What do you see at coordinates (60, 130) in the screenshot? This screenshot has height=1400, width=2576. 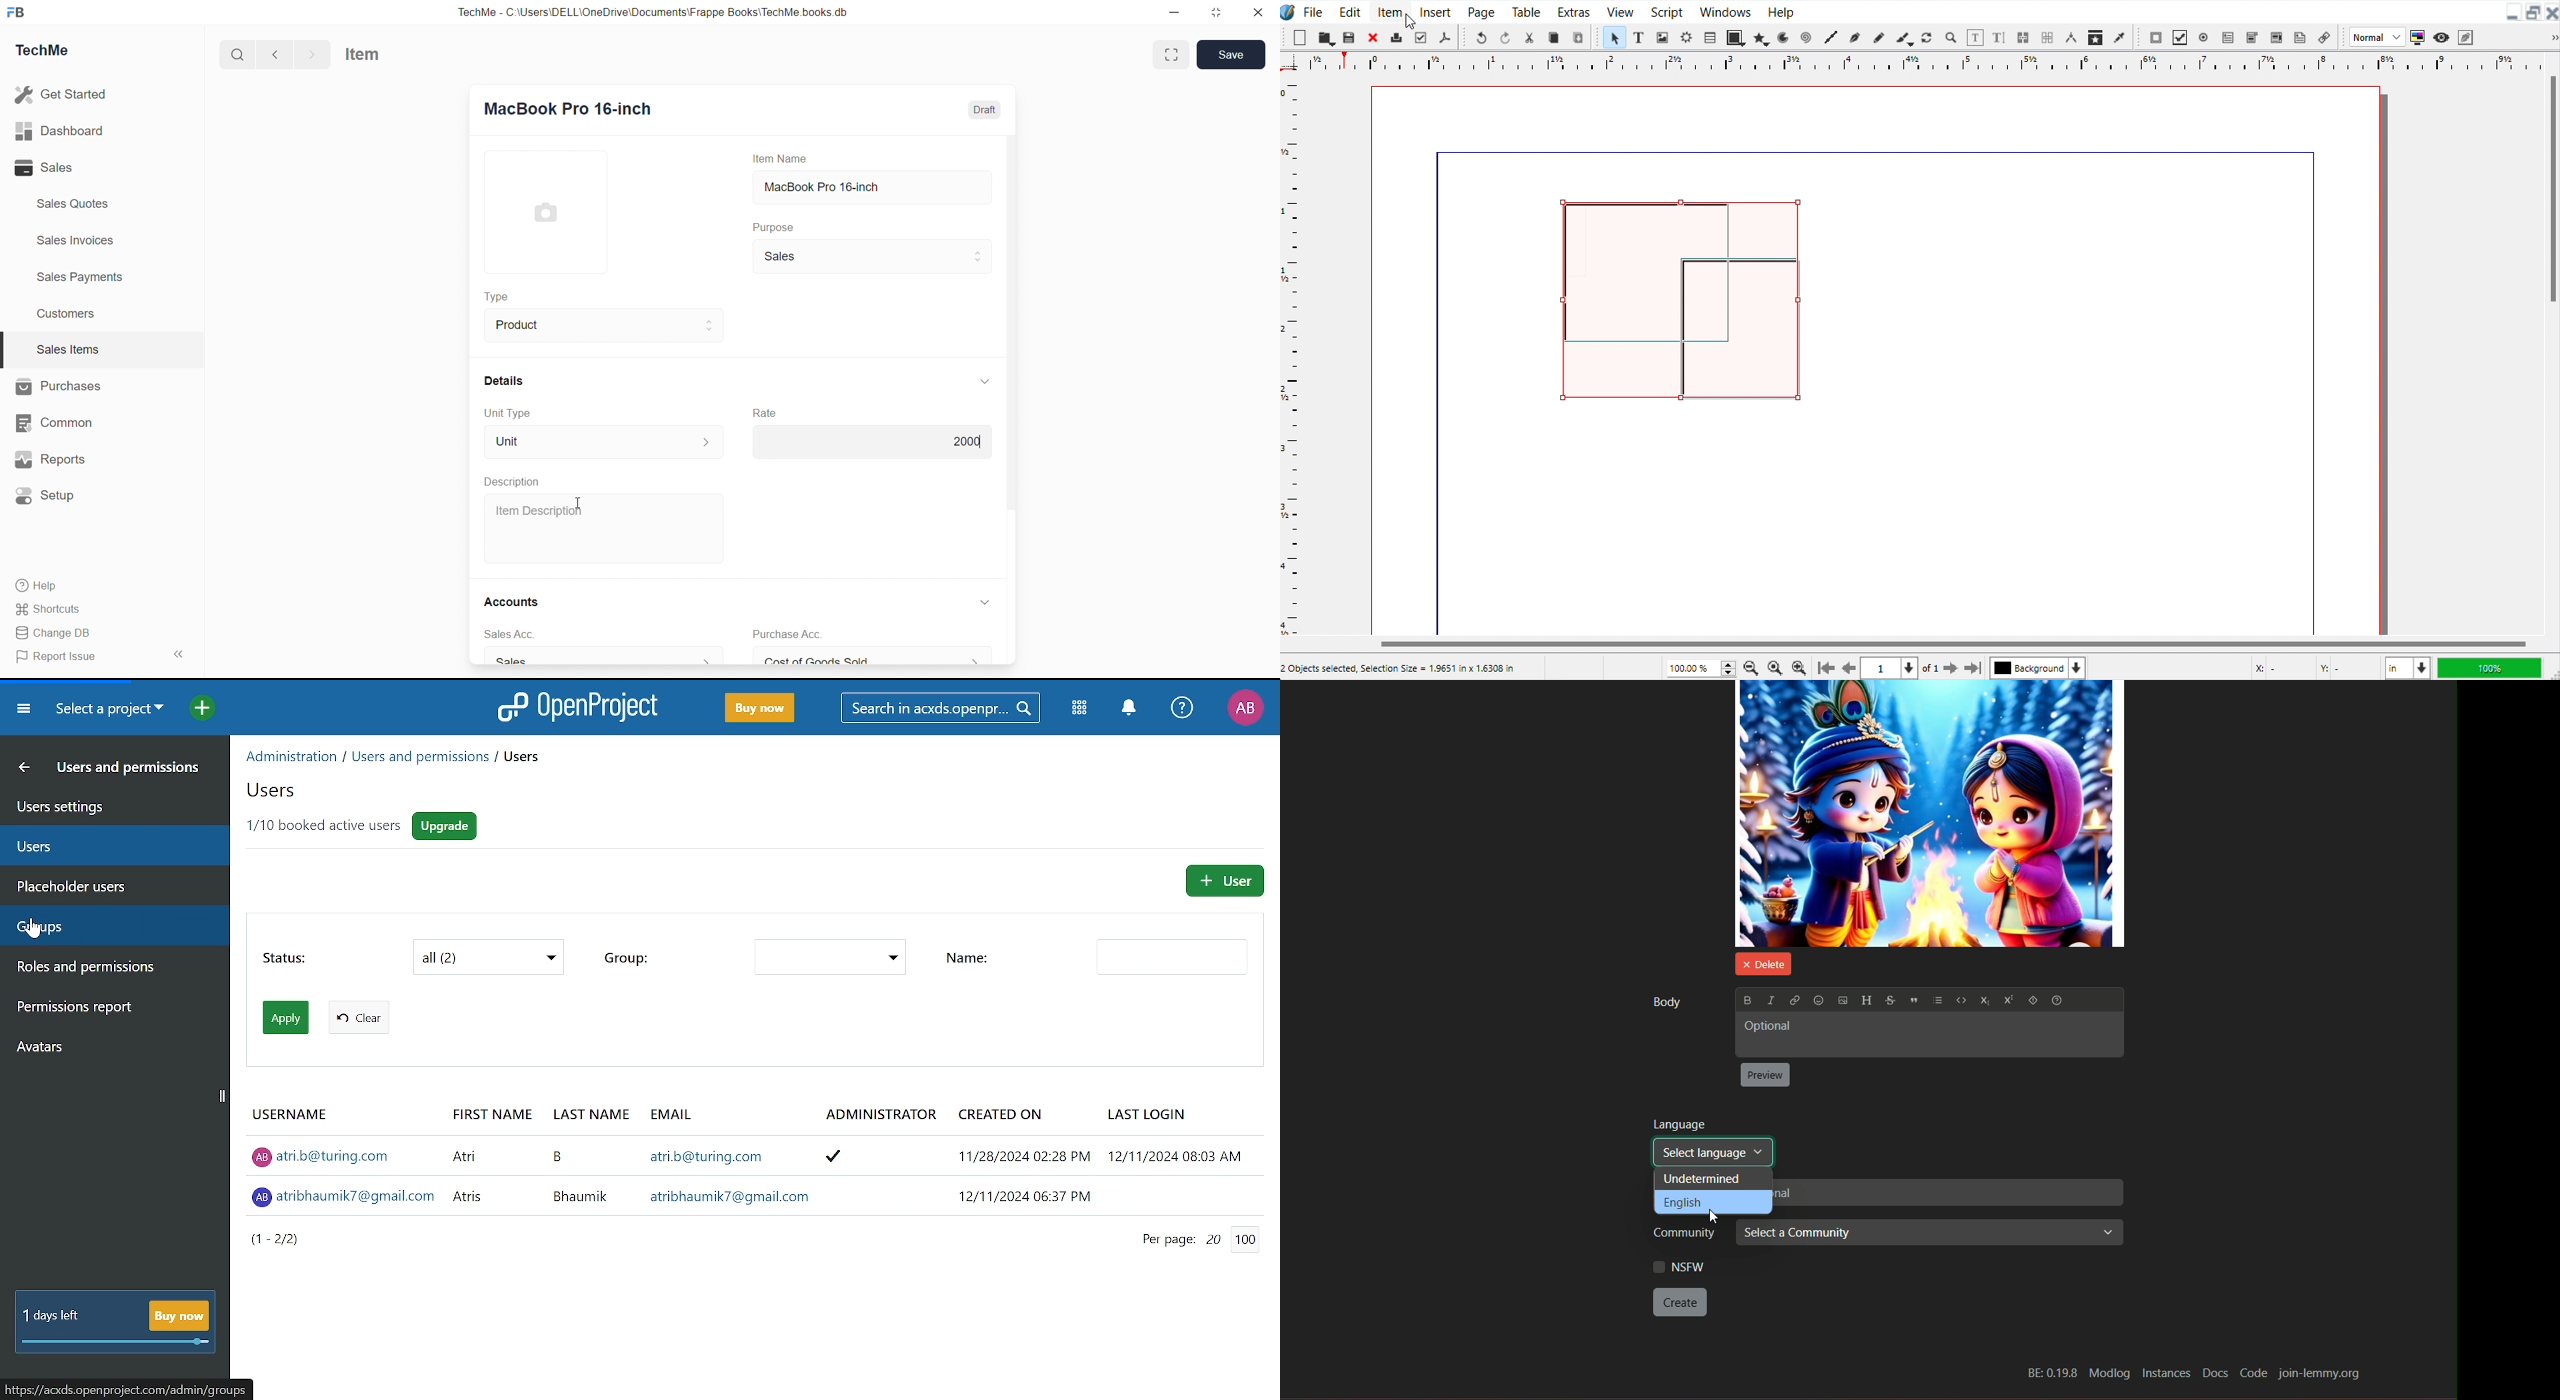 I see `Dashboard` at bounding box center [60, 130].